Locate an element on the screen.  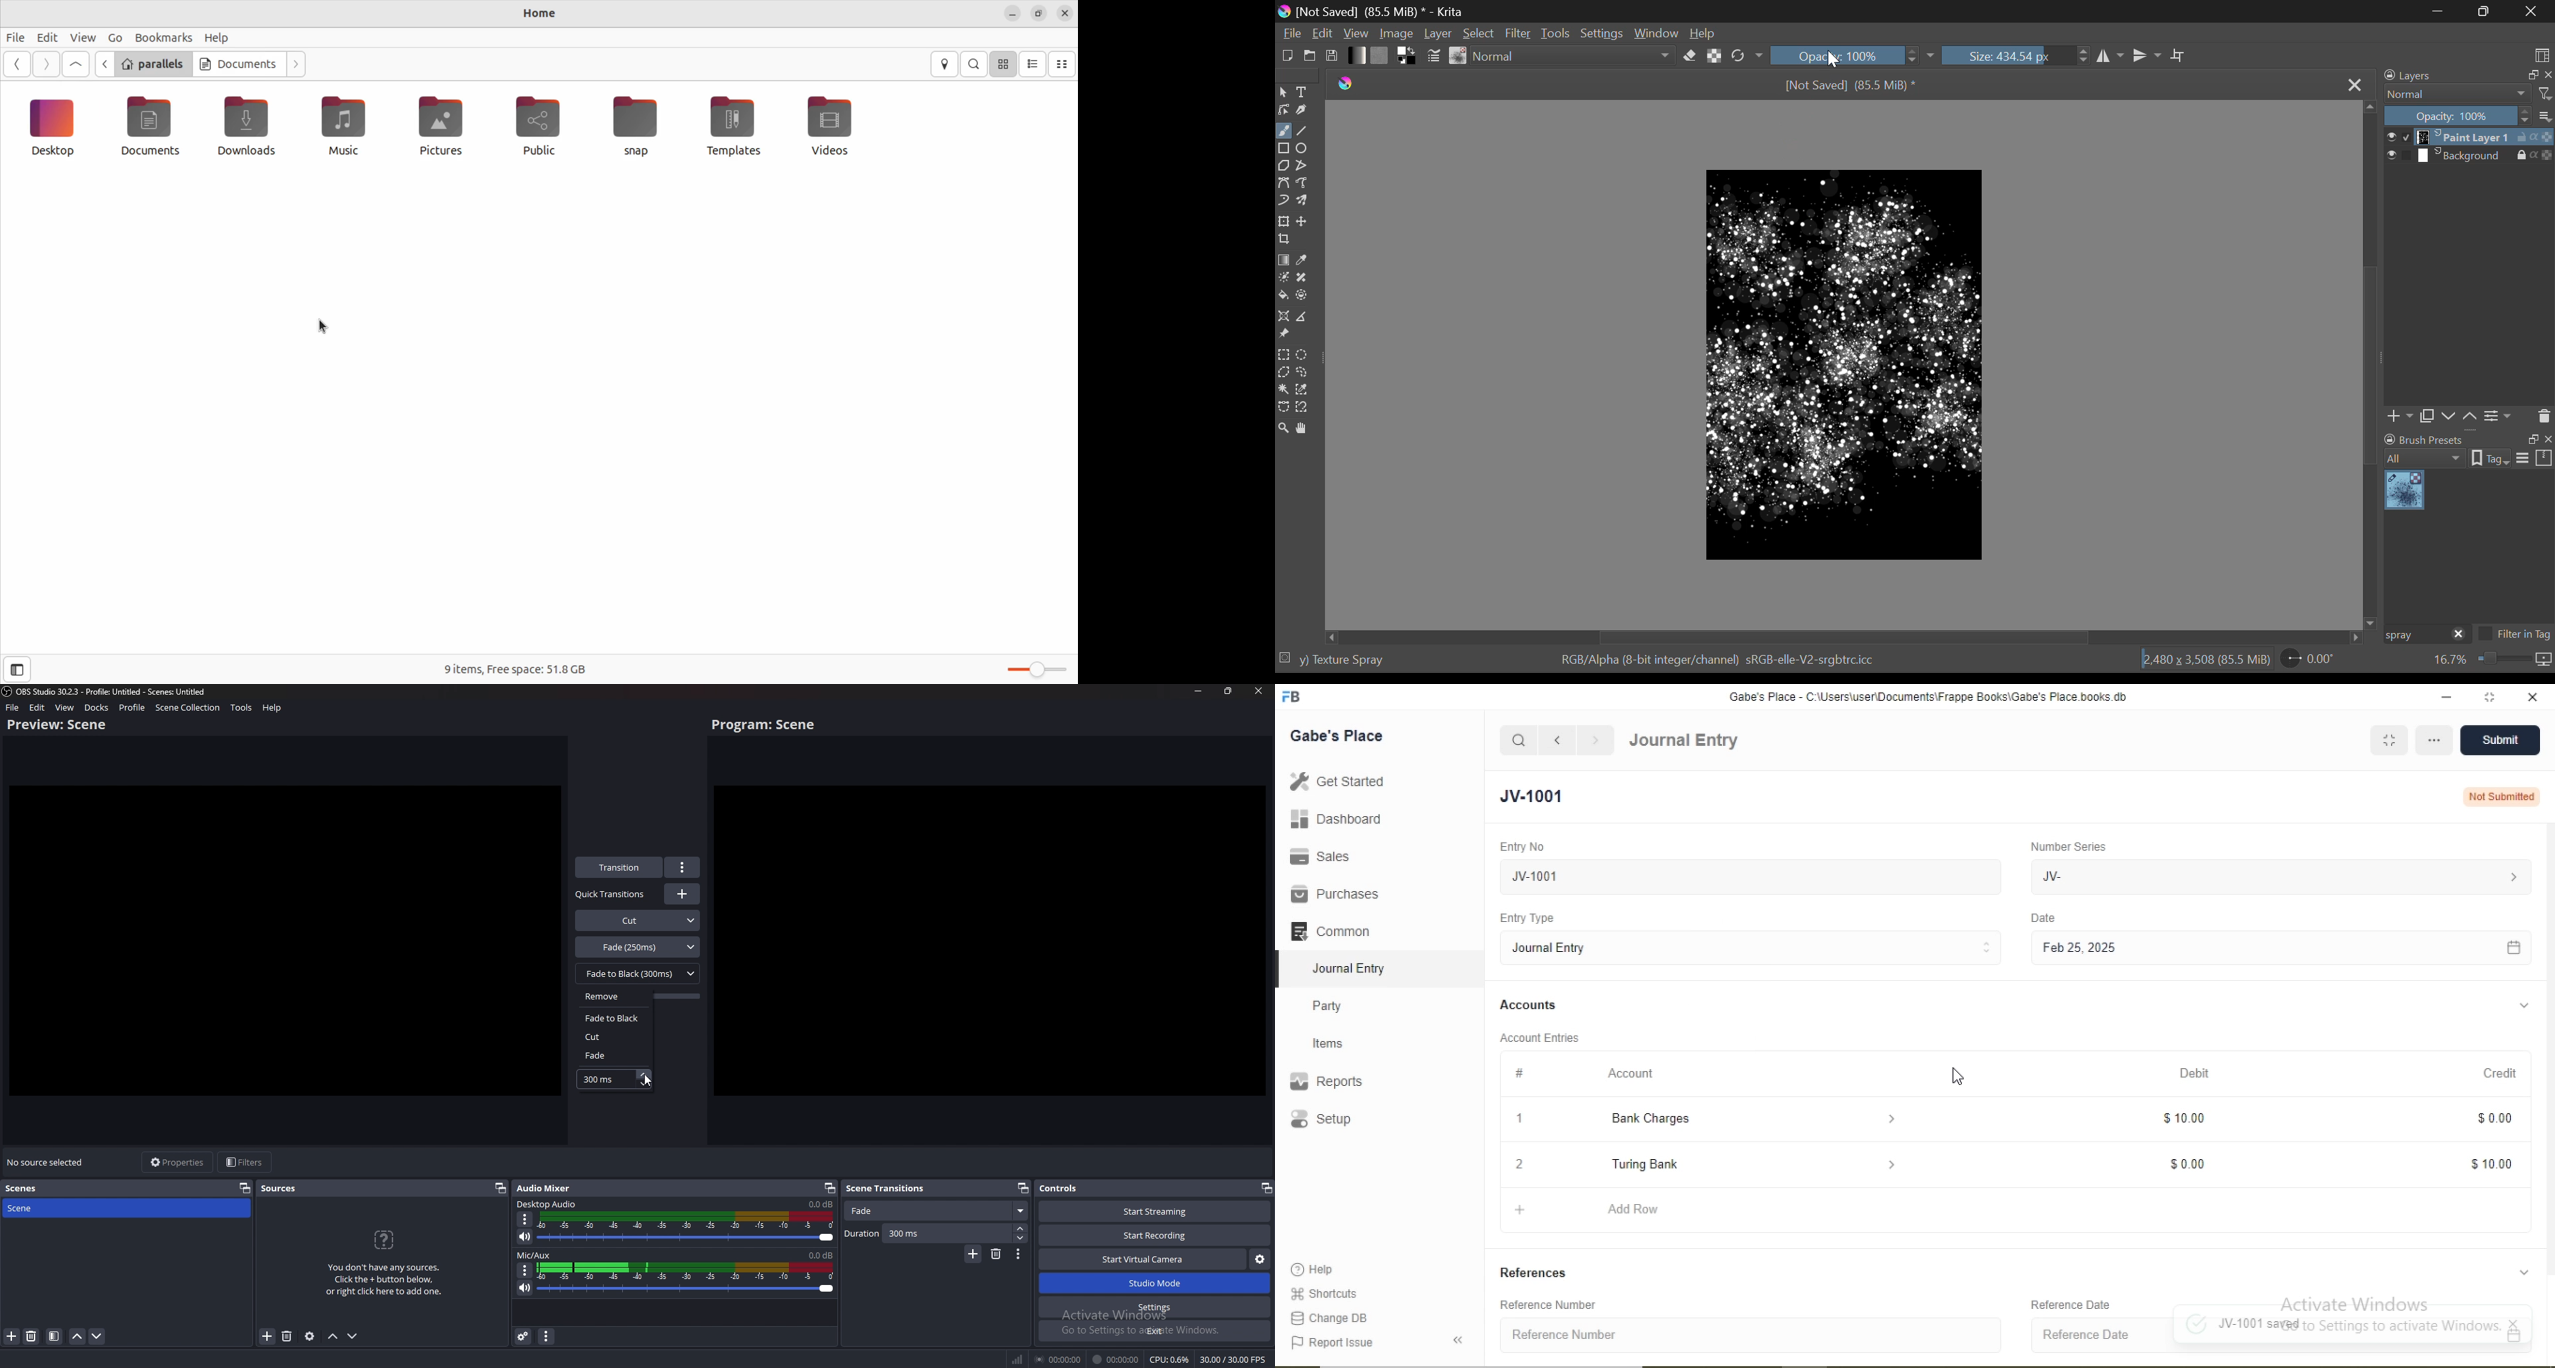
list view is located at coordinates (1033, 65).